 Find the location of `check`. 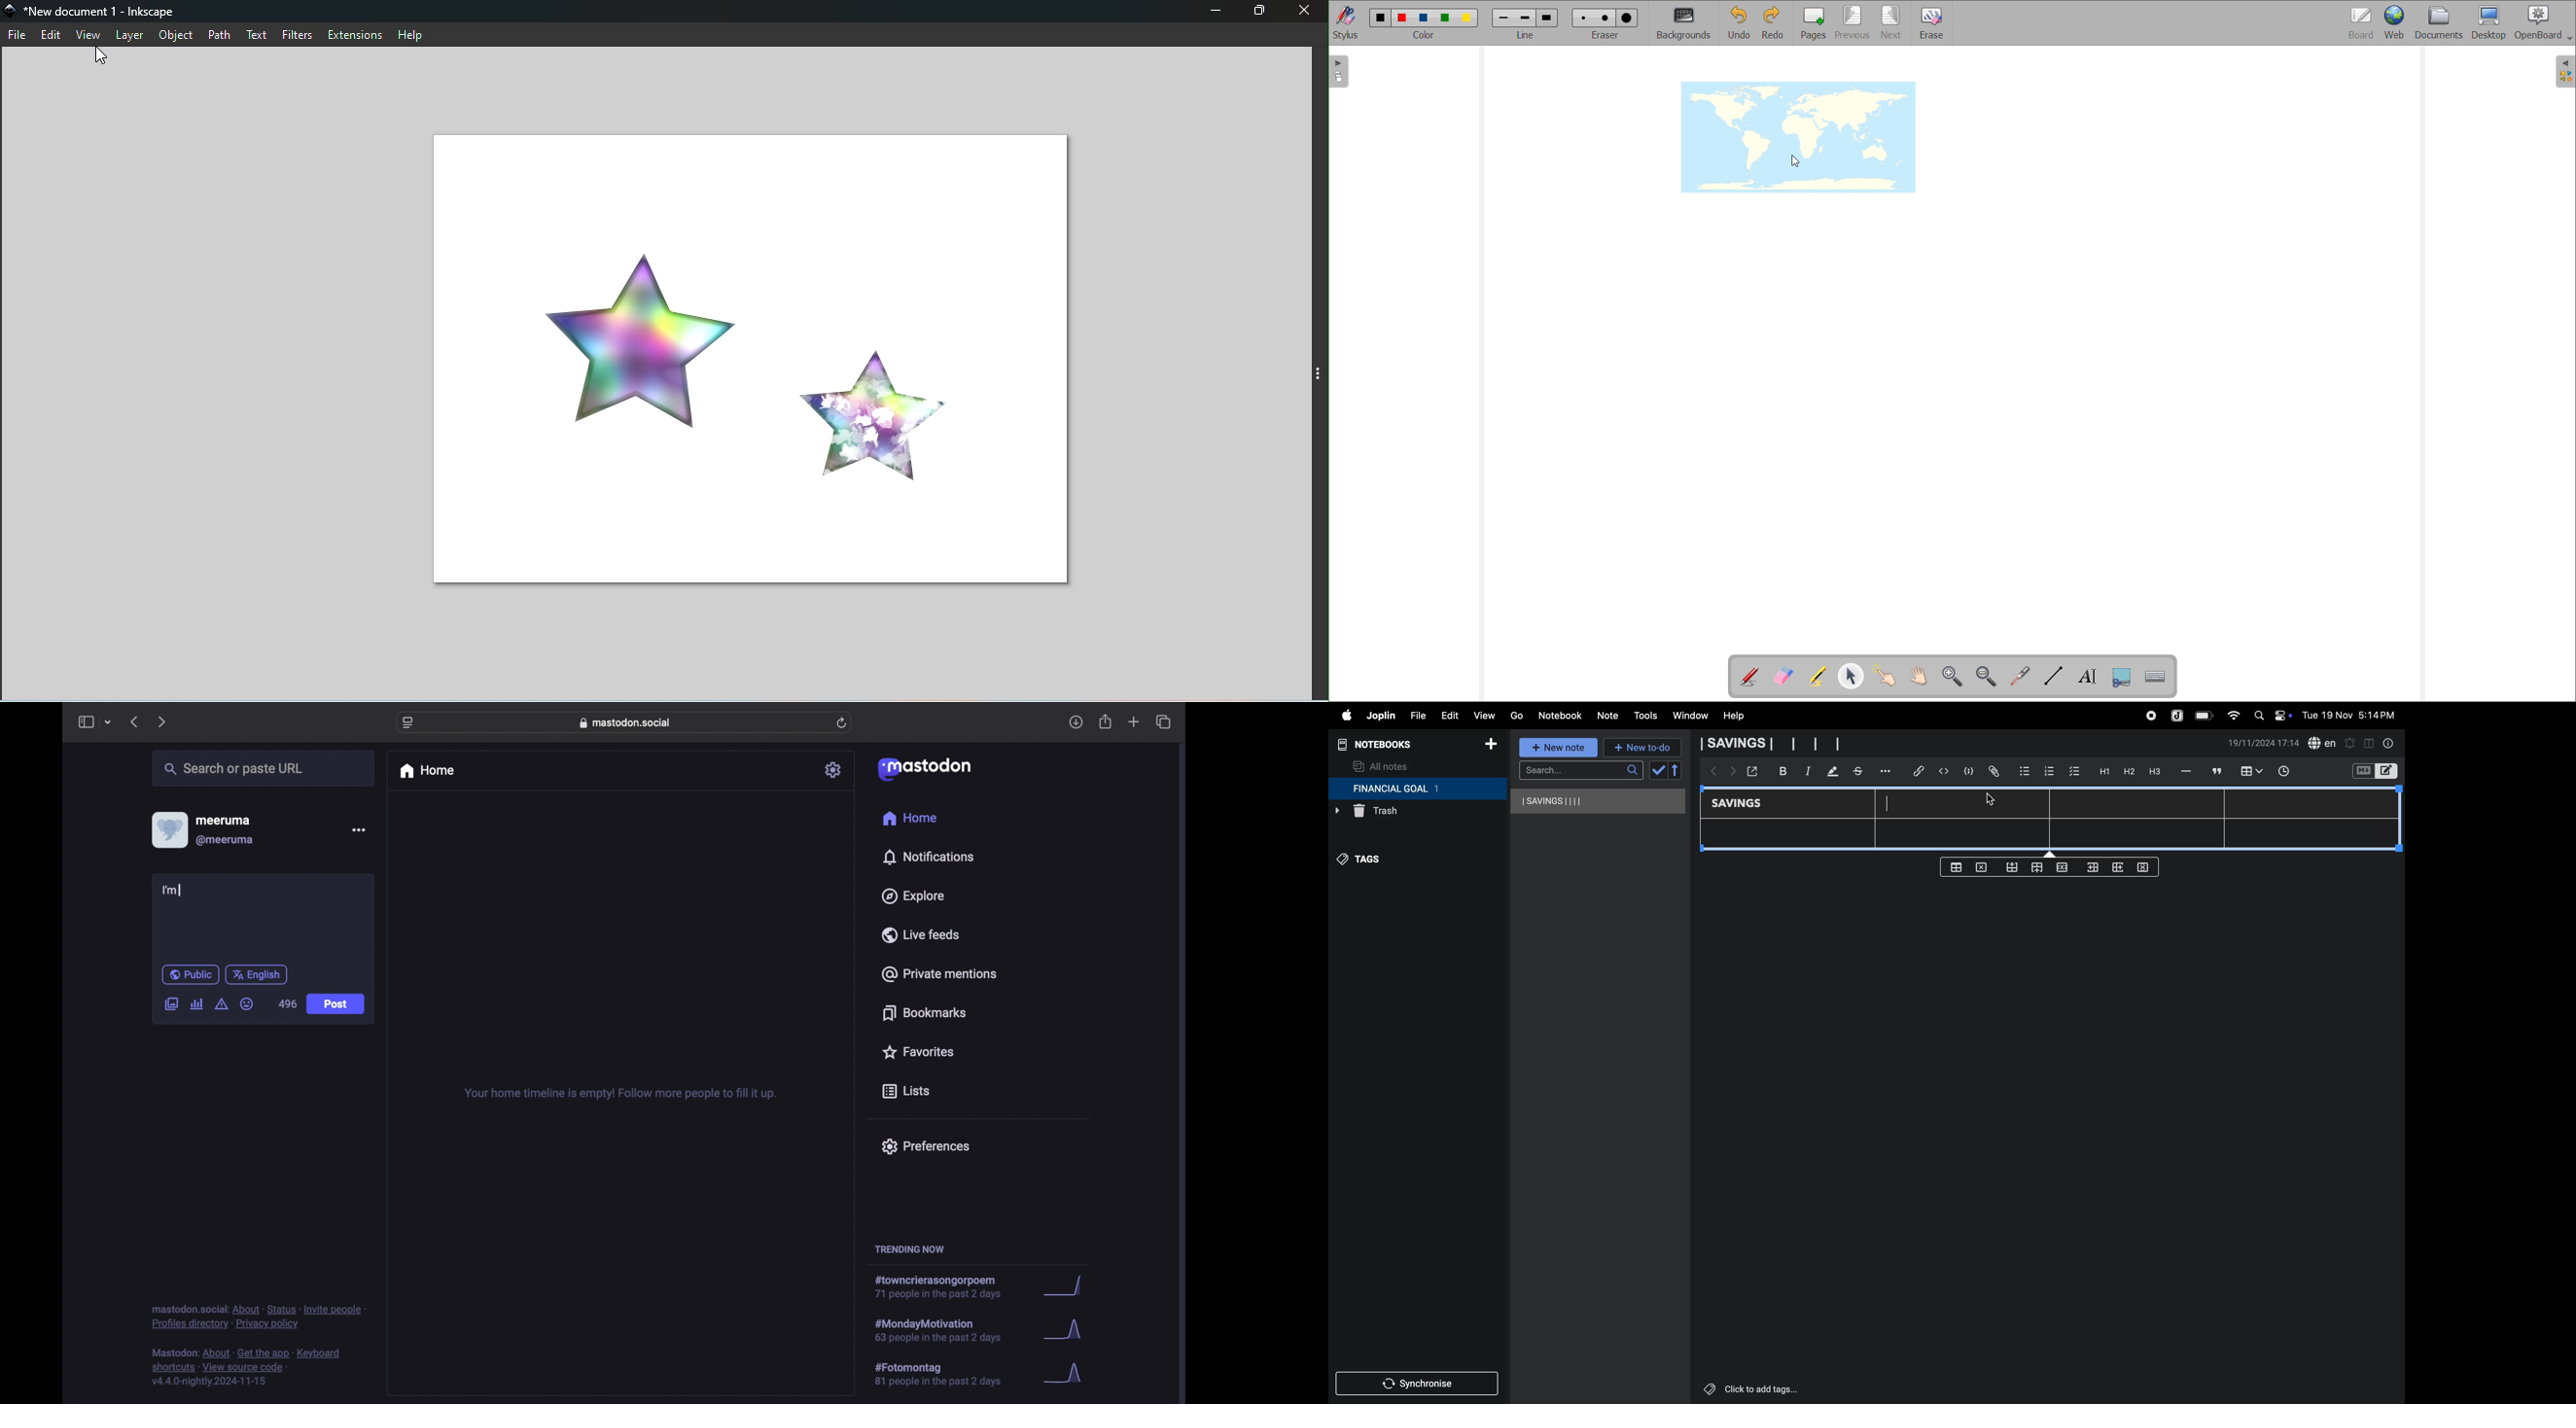

check is located at coordinates (1657, 771).